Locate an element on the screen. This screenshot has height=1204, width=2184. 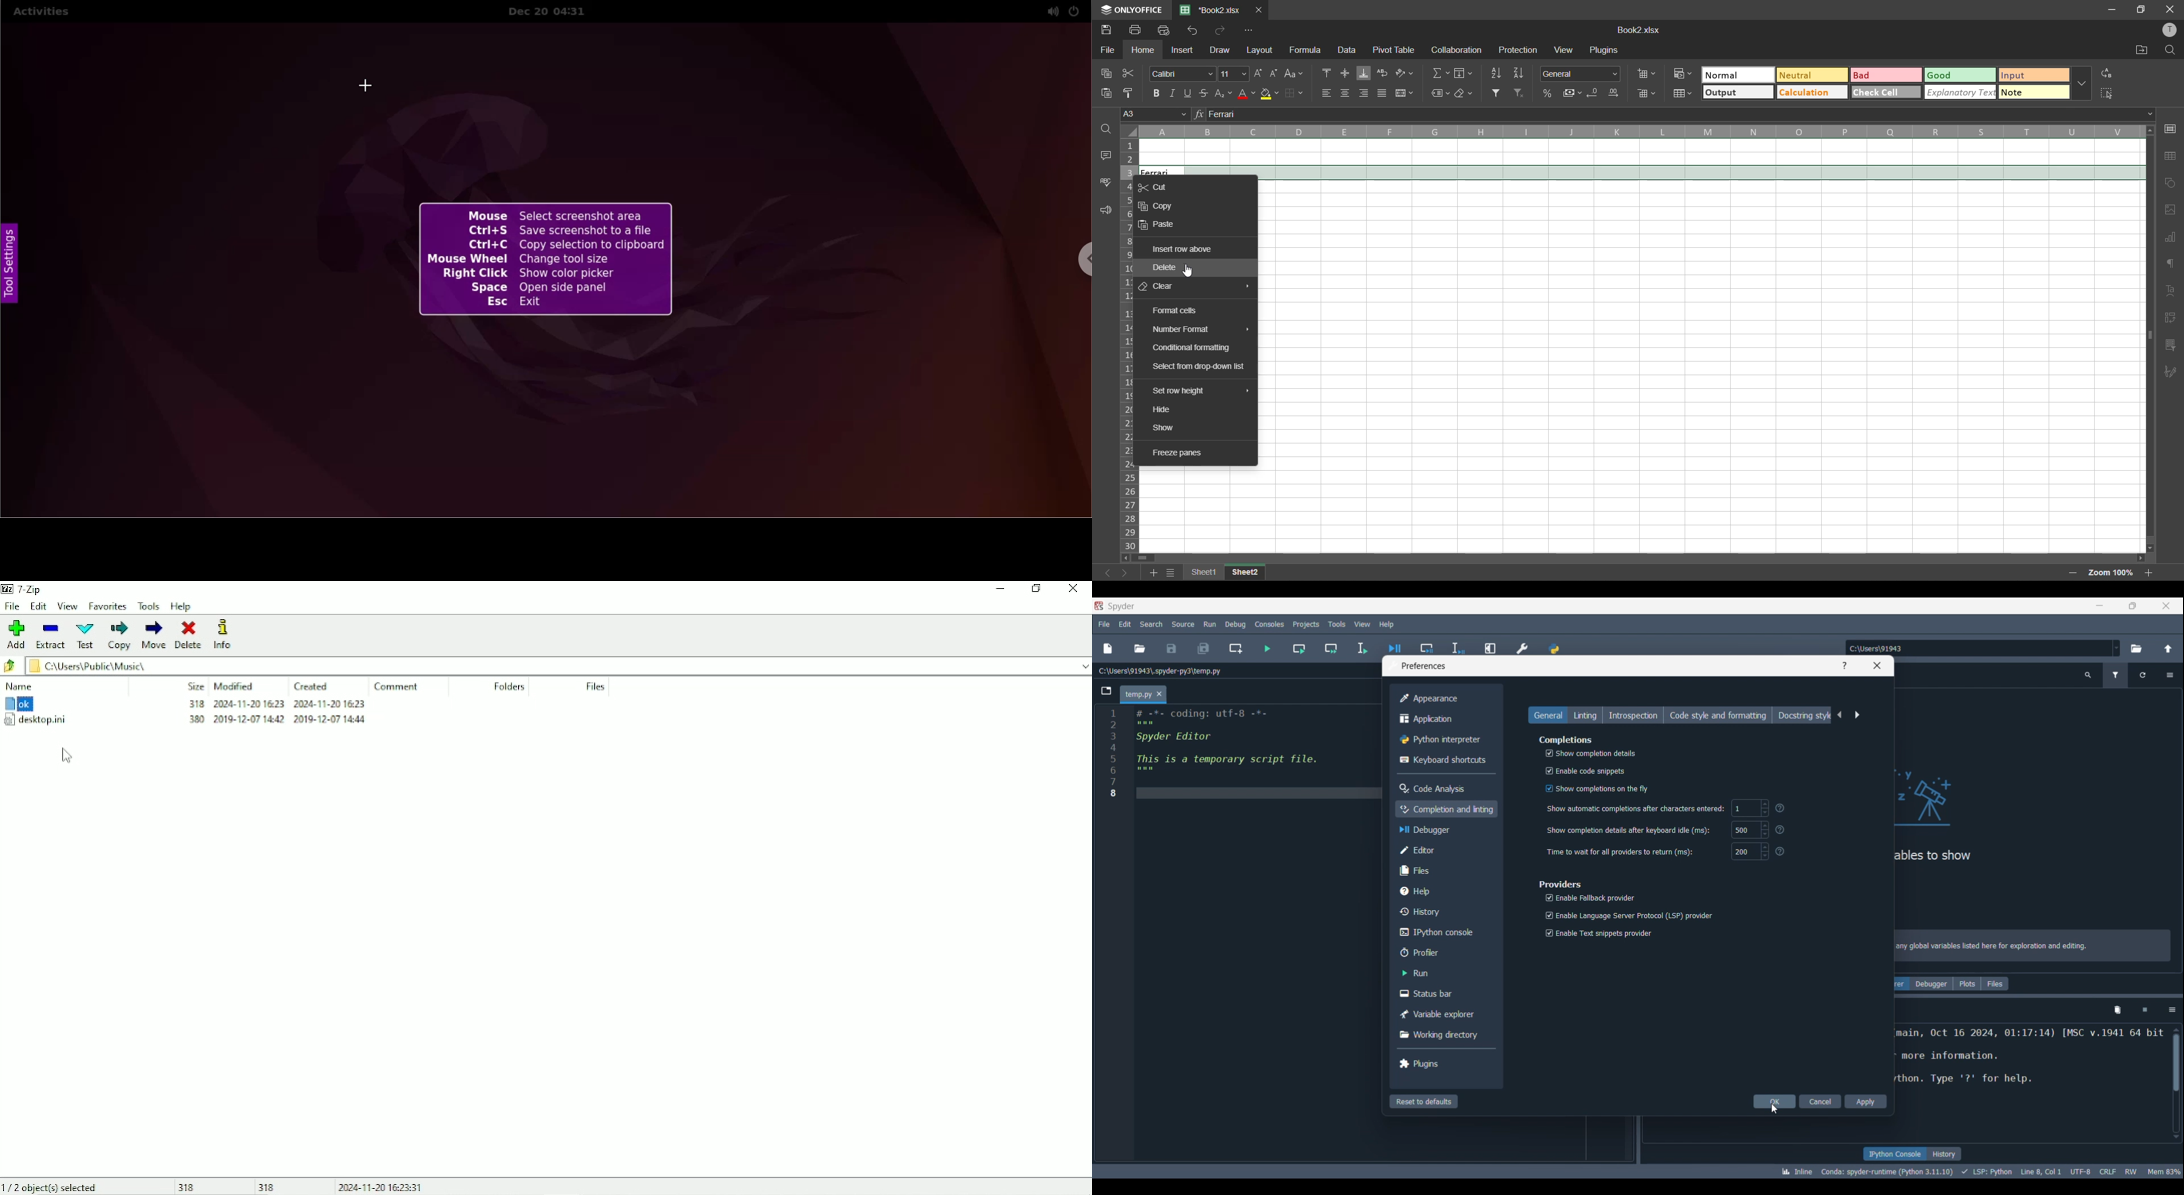
Location options is located at coordinates (2117, 648).